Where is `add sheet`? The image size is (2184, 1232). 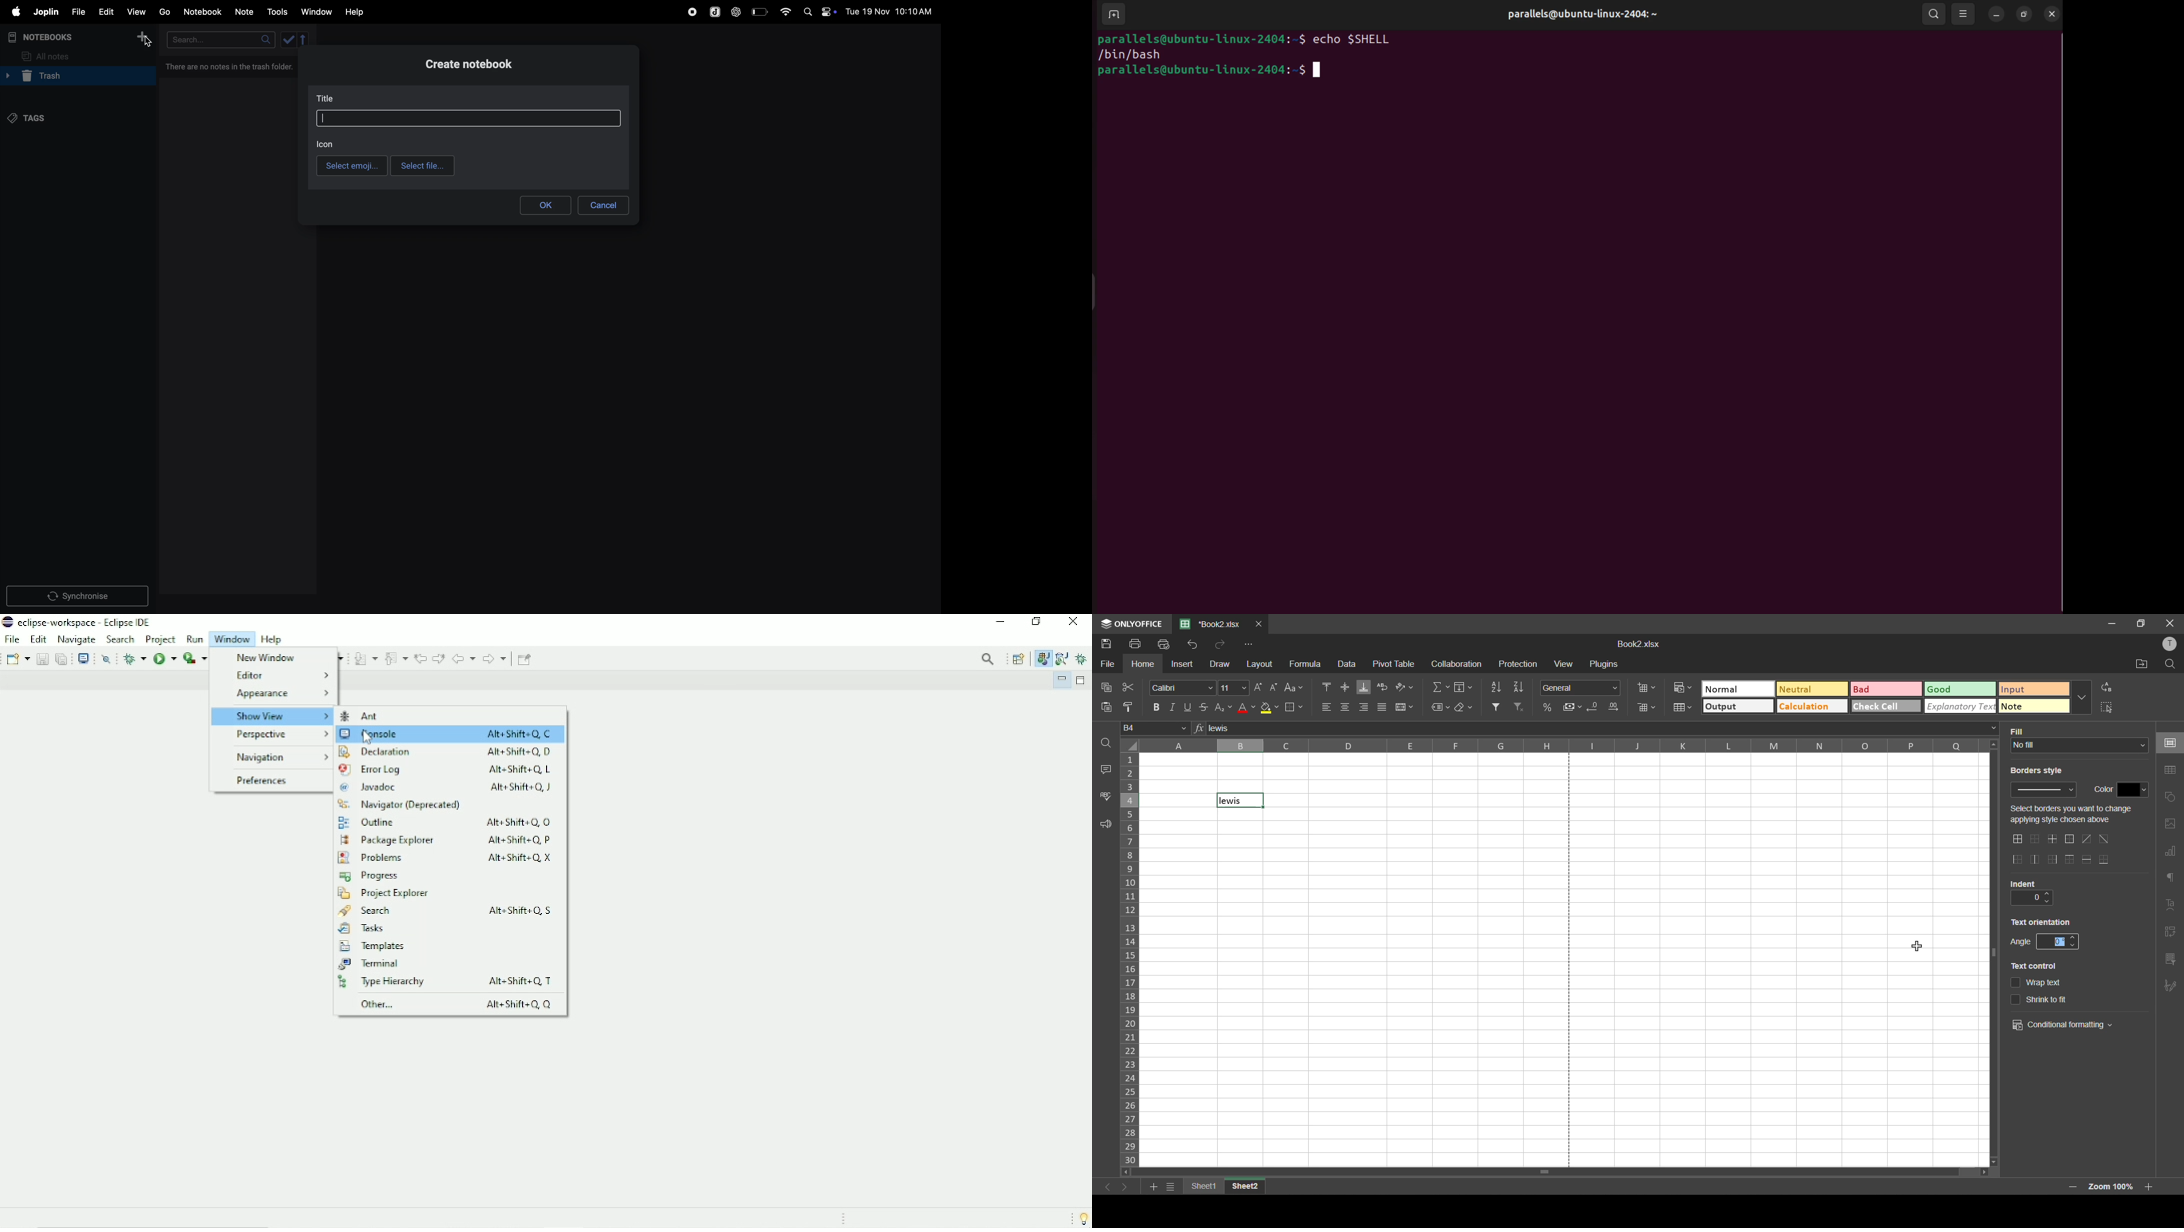 add sheet is located at coordinates (1153, 1187).